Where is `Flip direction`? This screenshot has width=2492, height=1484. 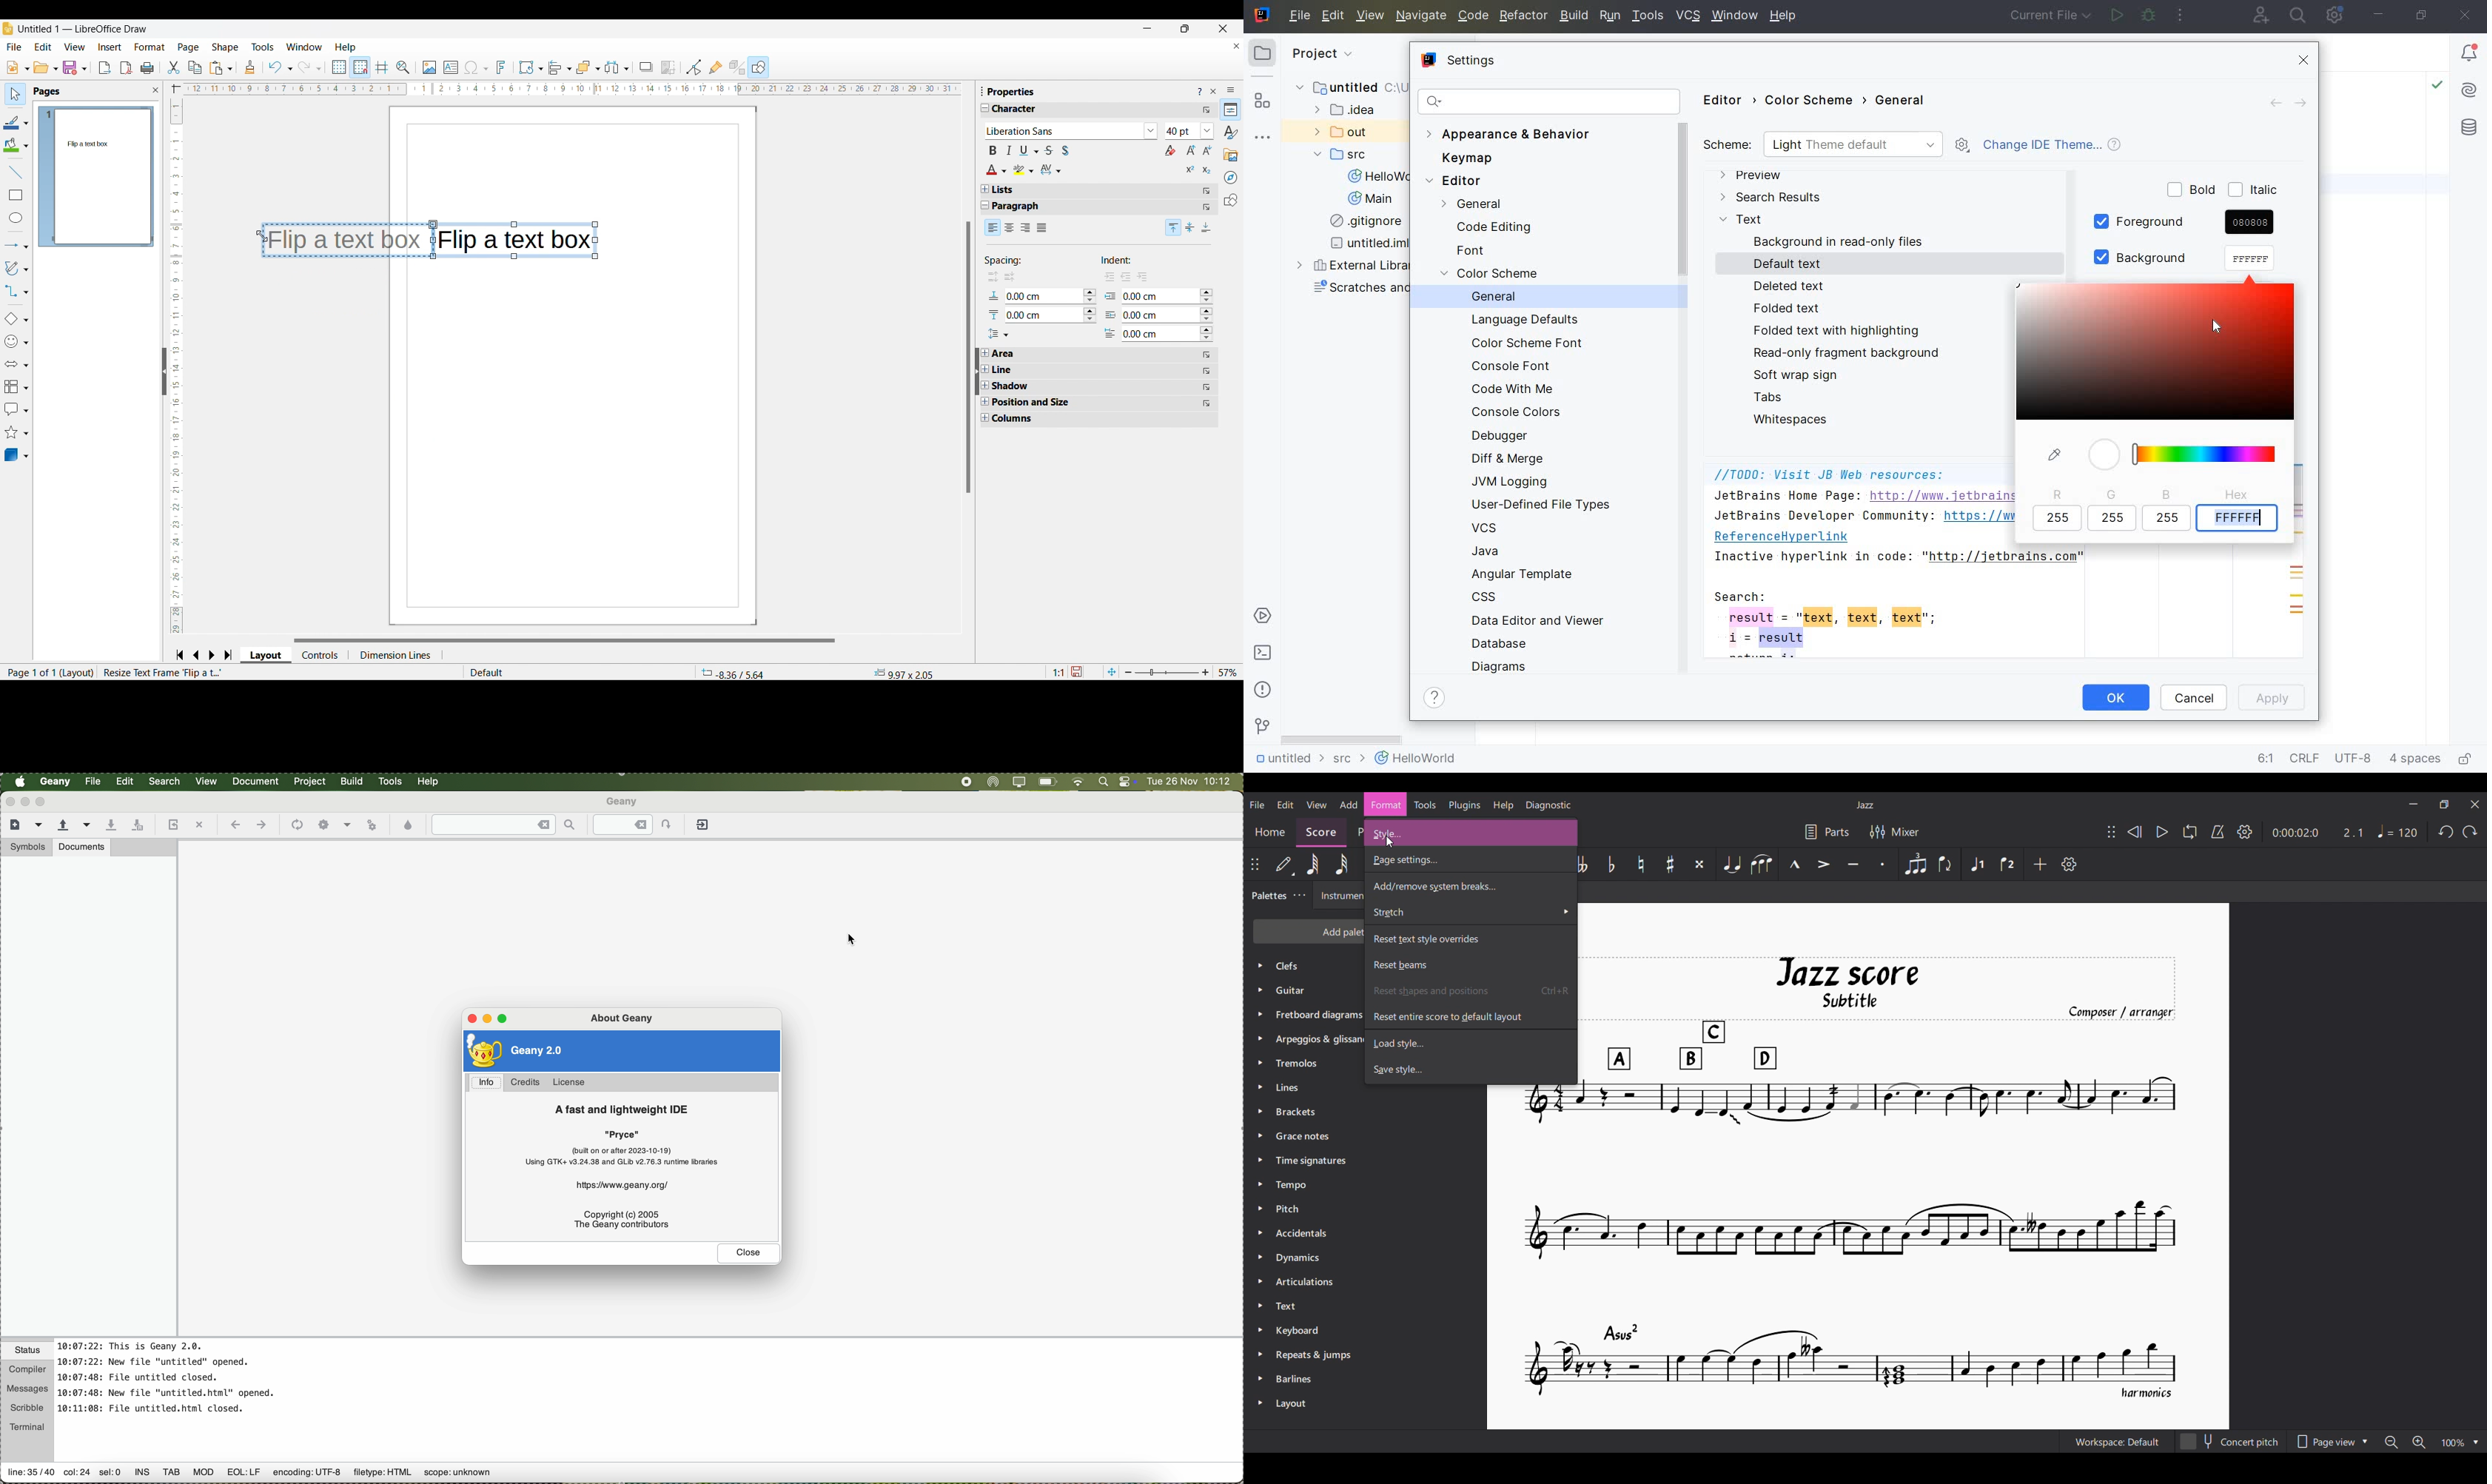 Flip direction is located at coordinates (1948, 864).